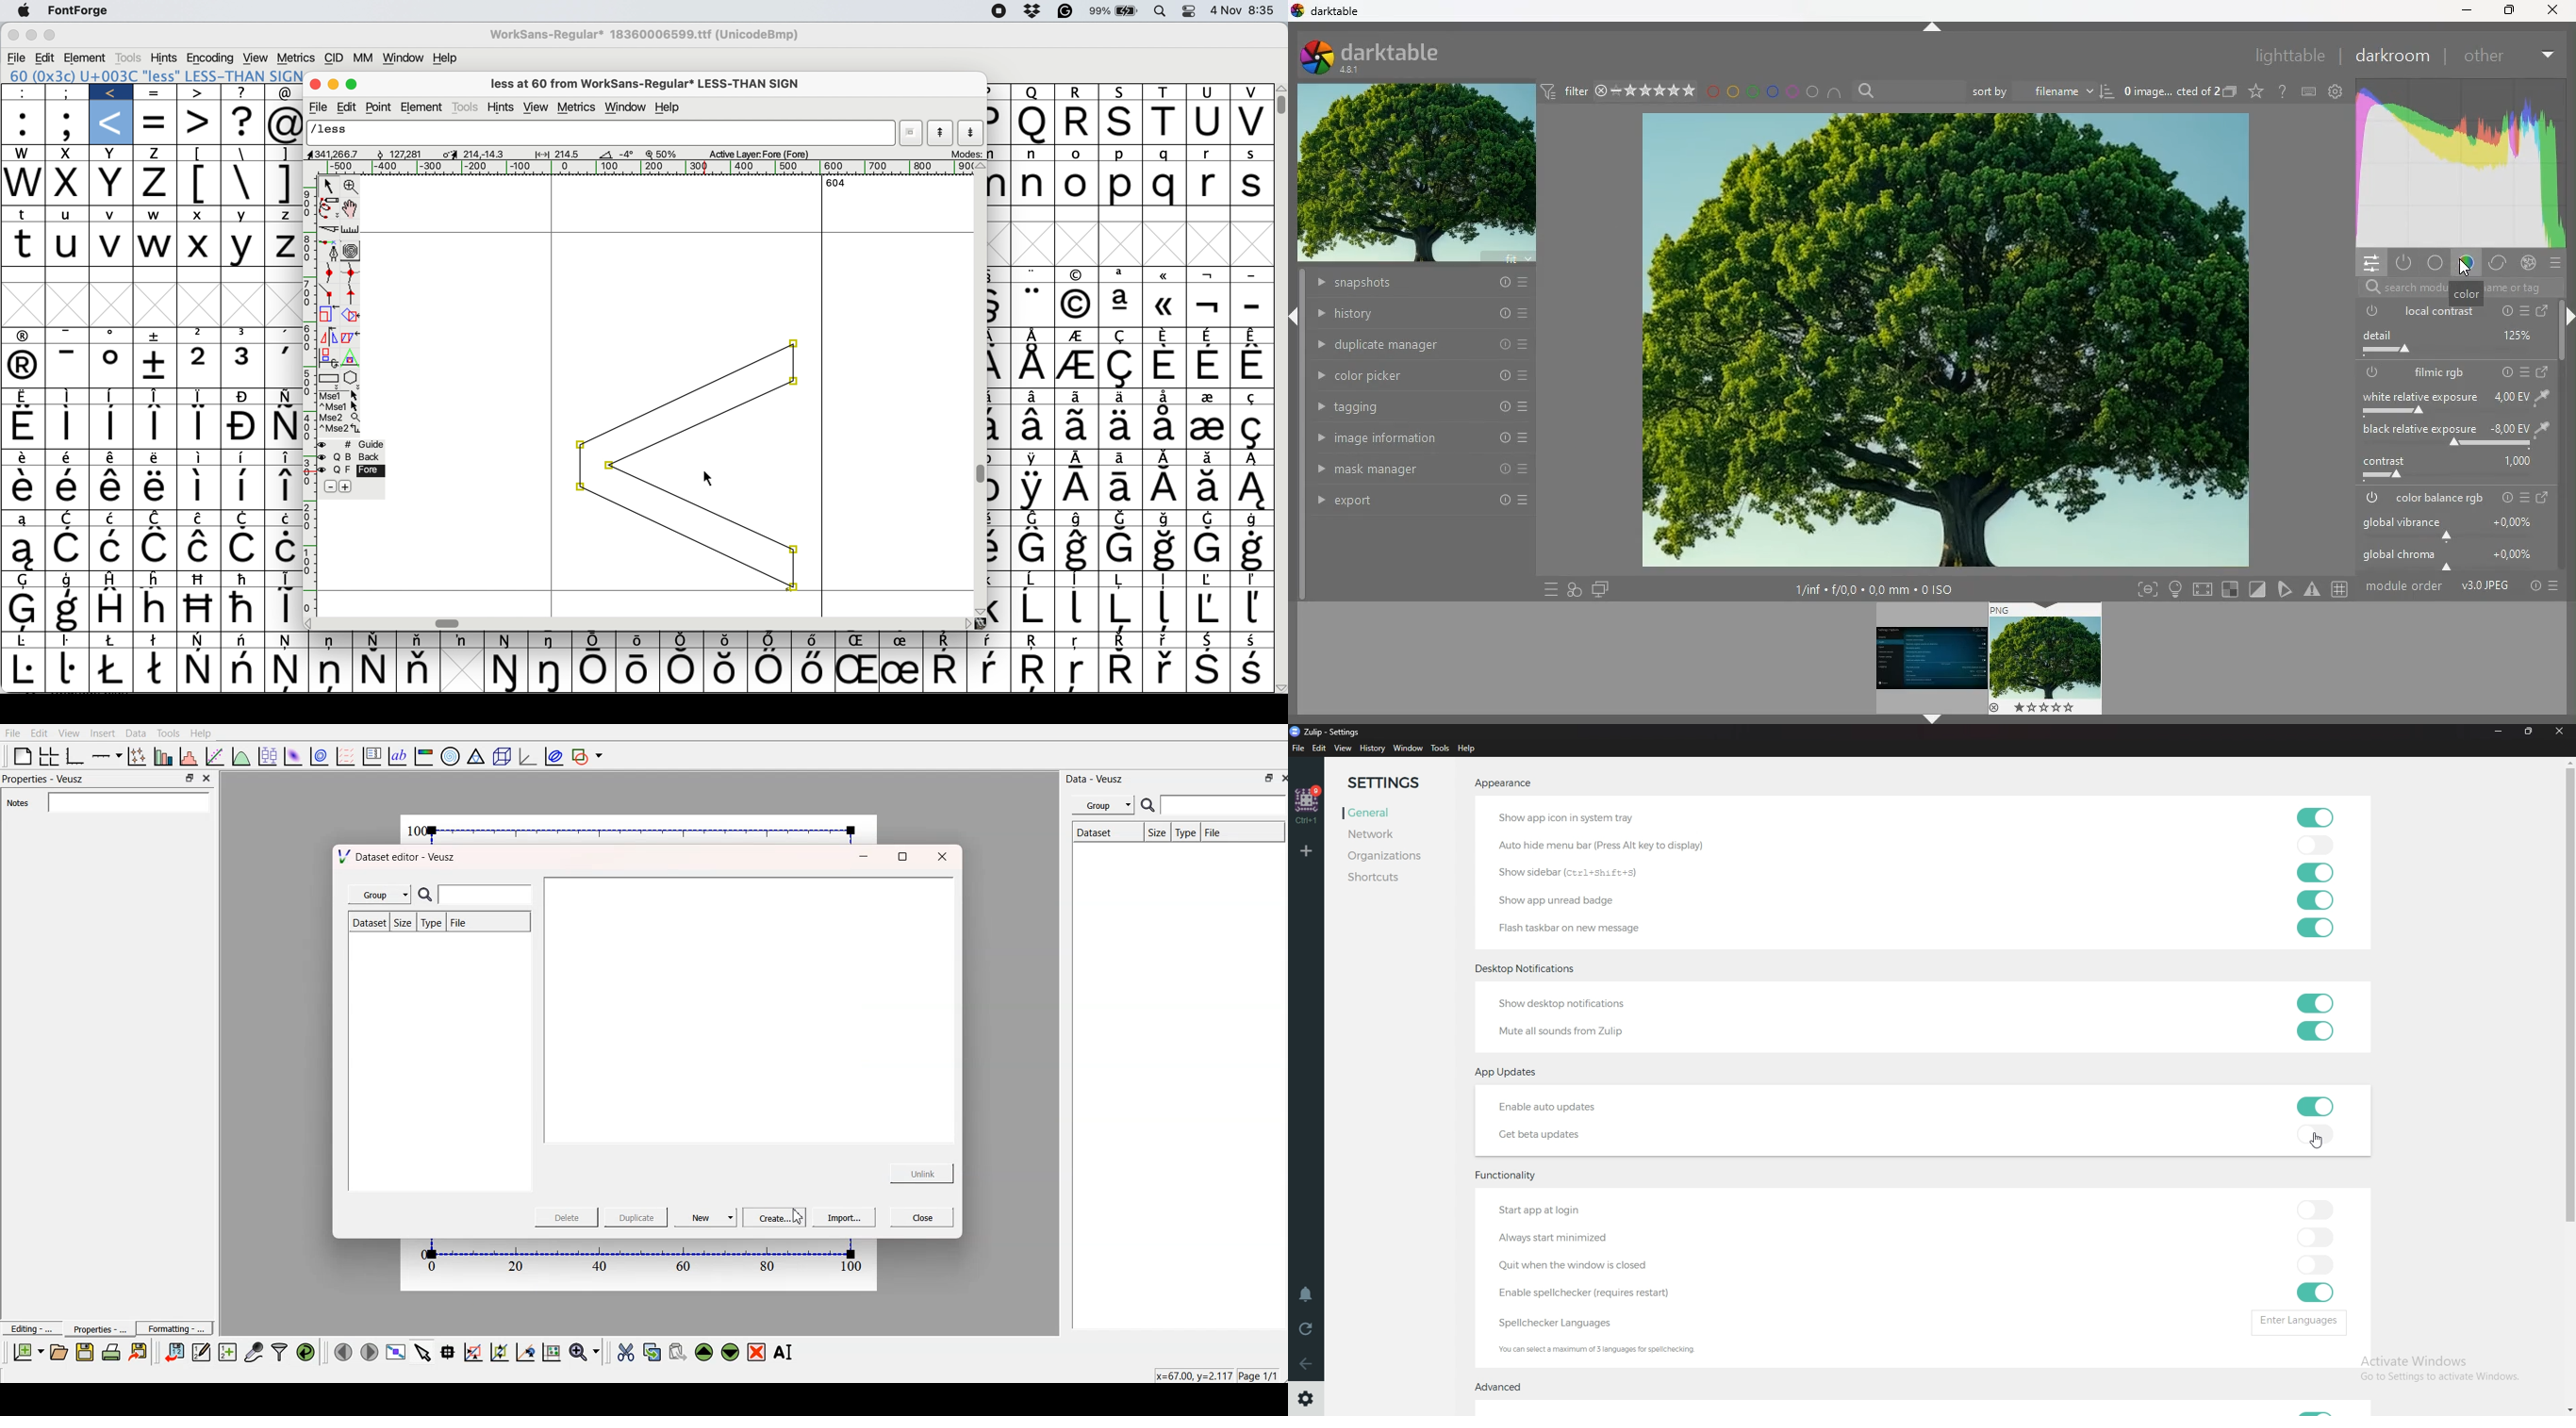 This screenshot has width=2576, height=1428. Describe the element at coordinates (46, 57) in the screenshot. I see `edit` at that location.